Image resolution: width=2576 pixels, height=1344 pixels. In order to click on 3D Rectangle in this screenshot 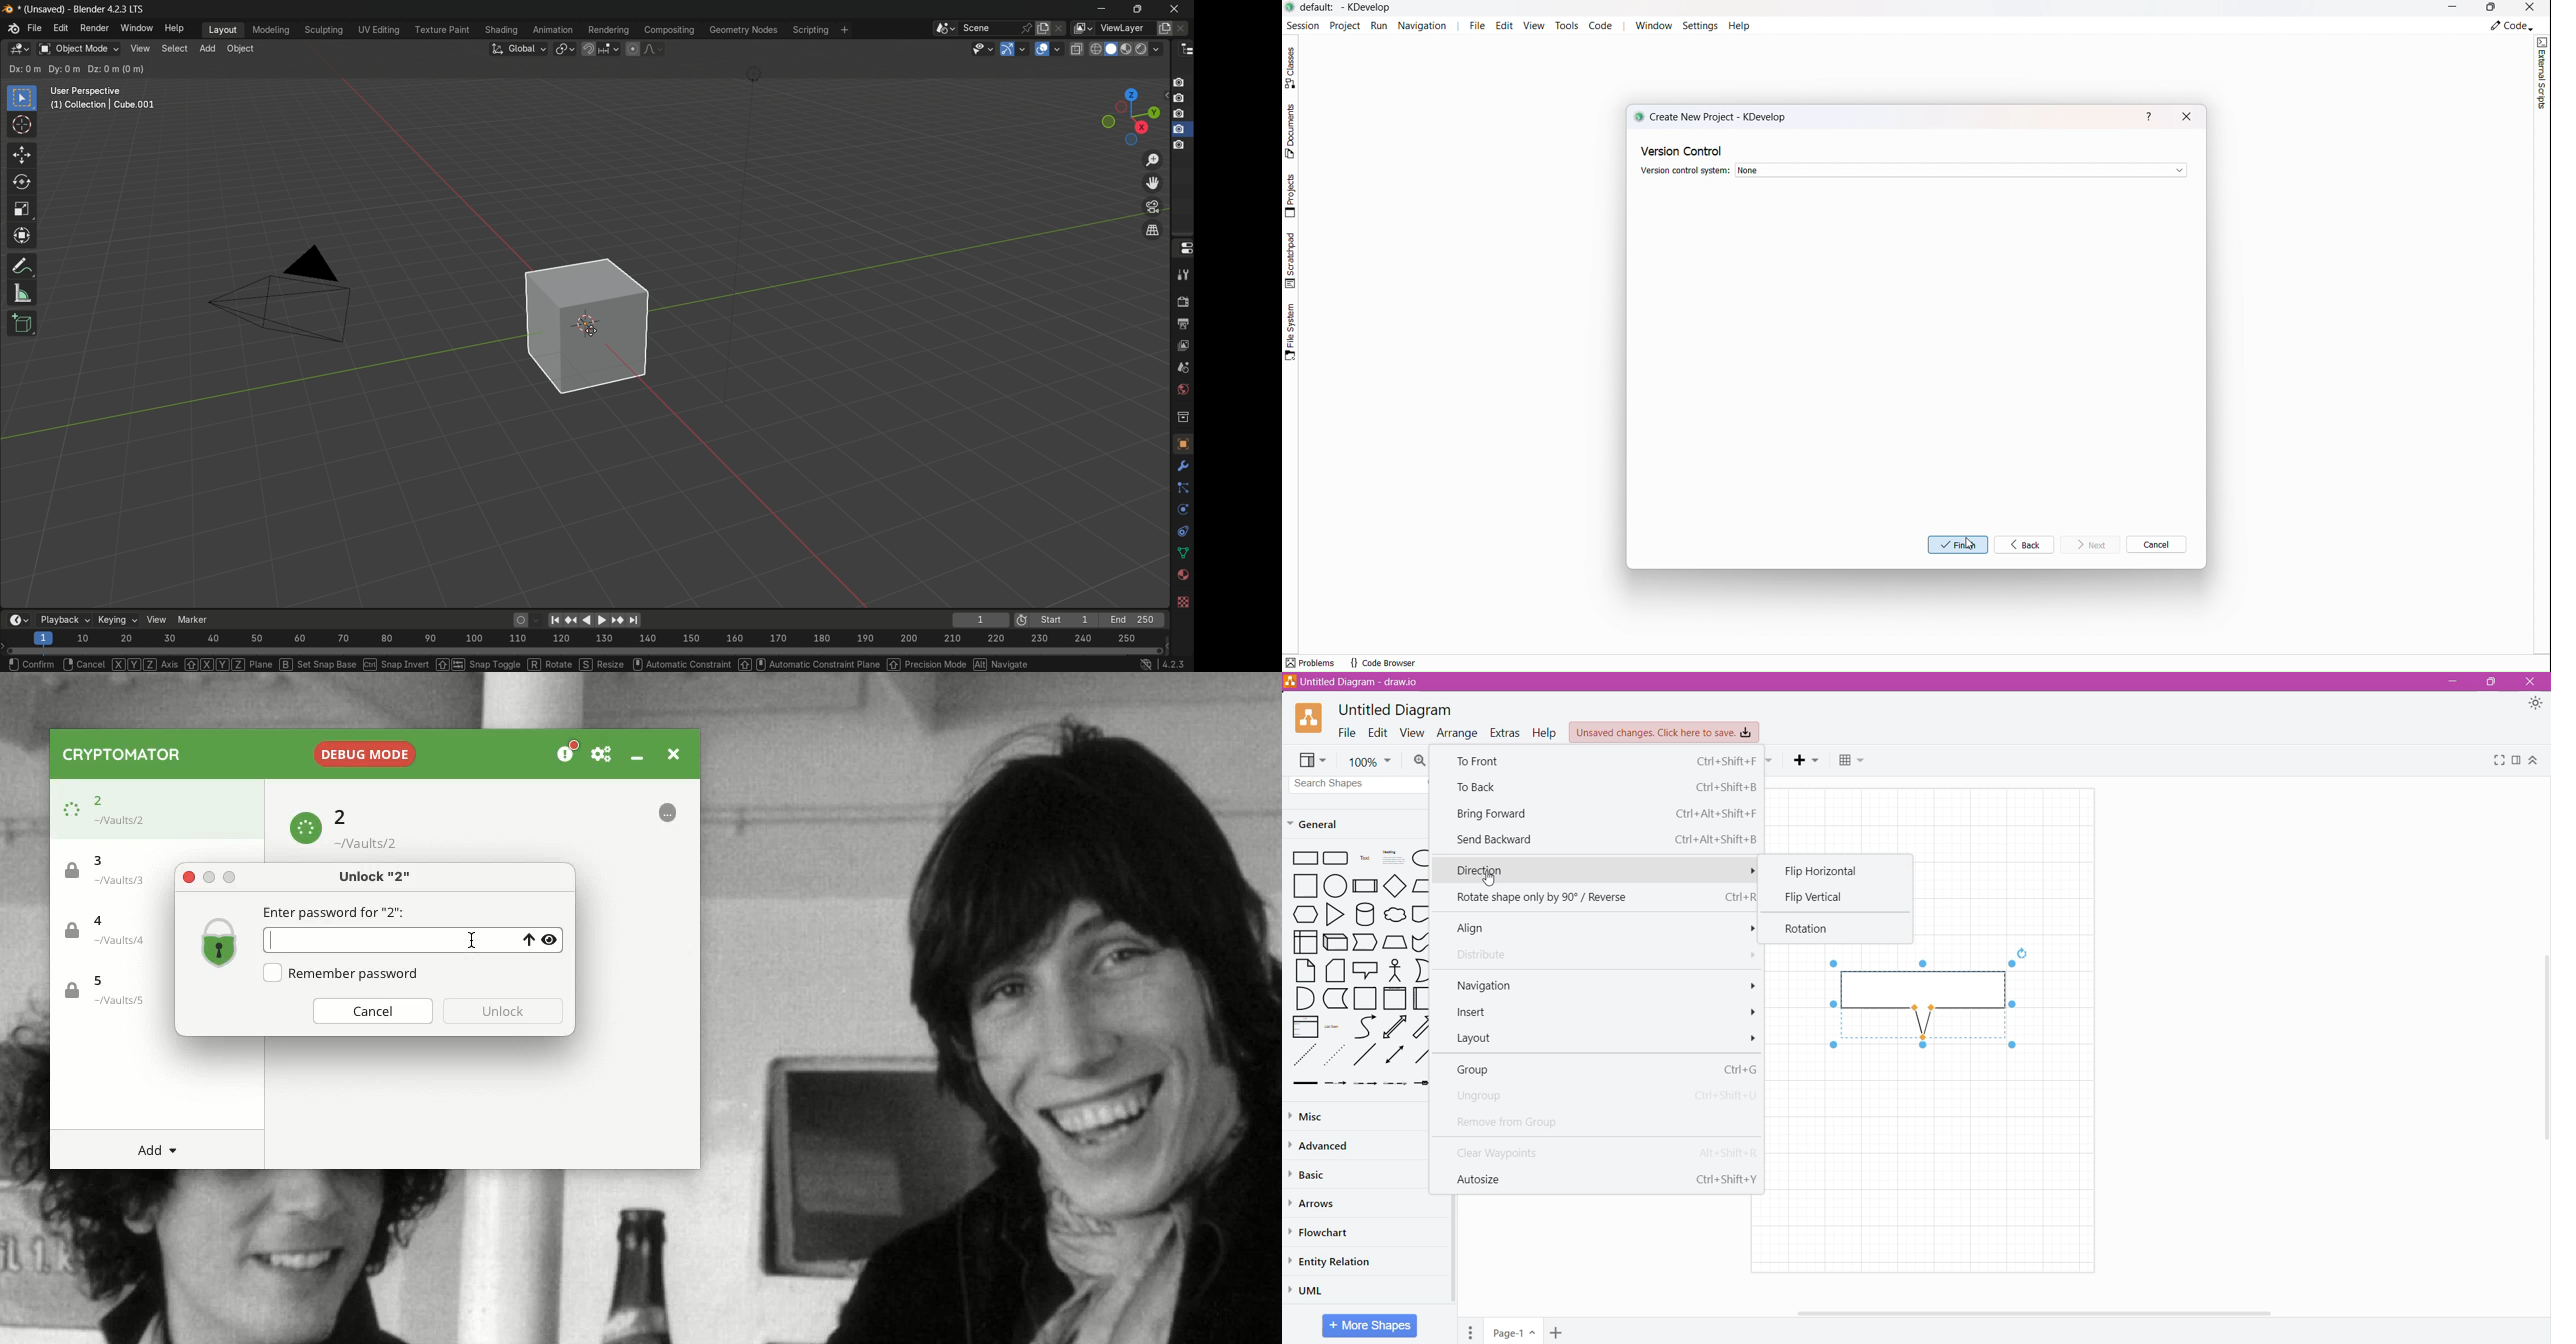, I will do `click(1336, 942)`.